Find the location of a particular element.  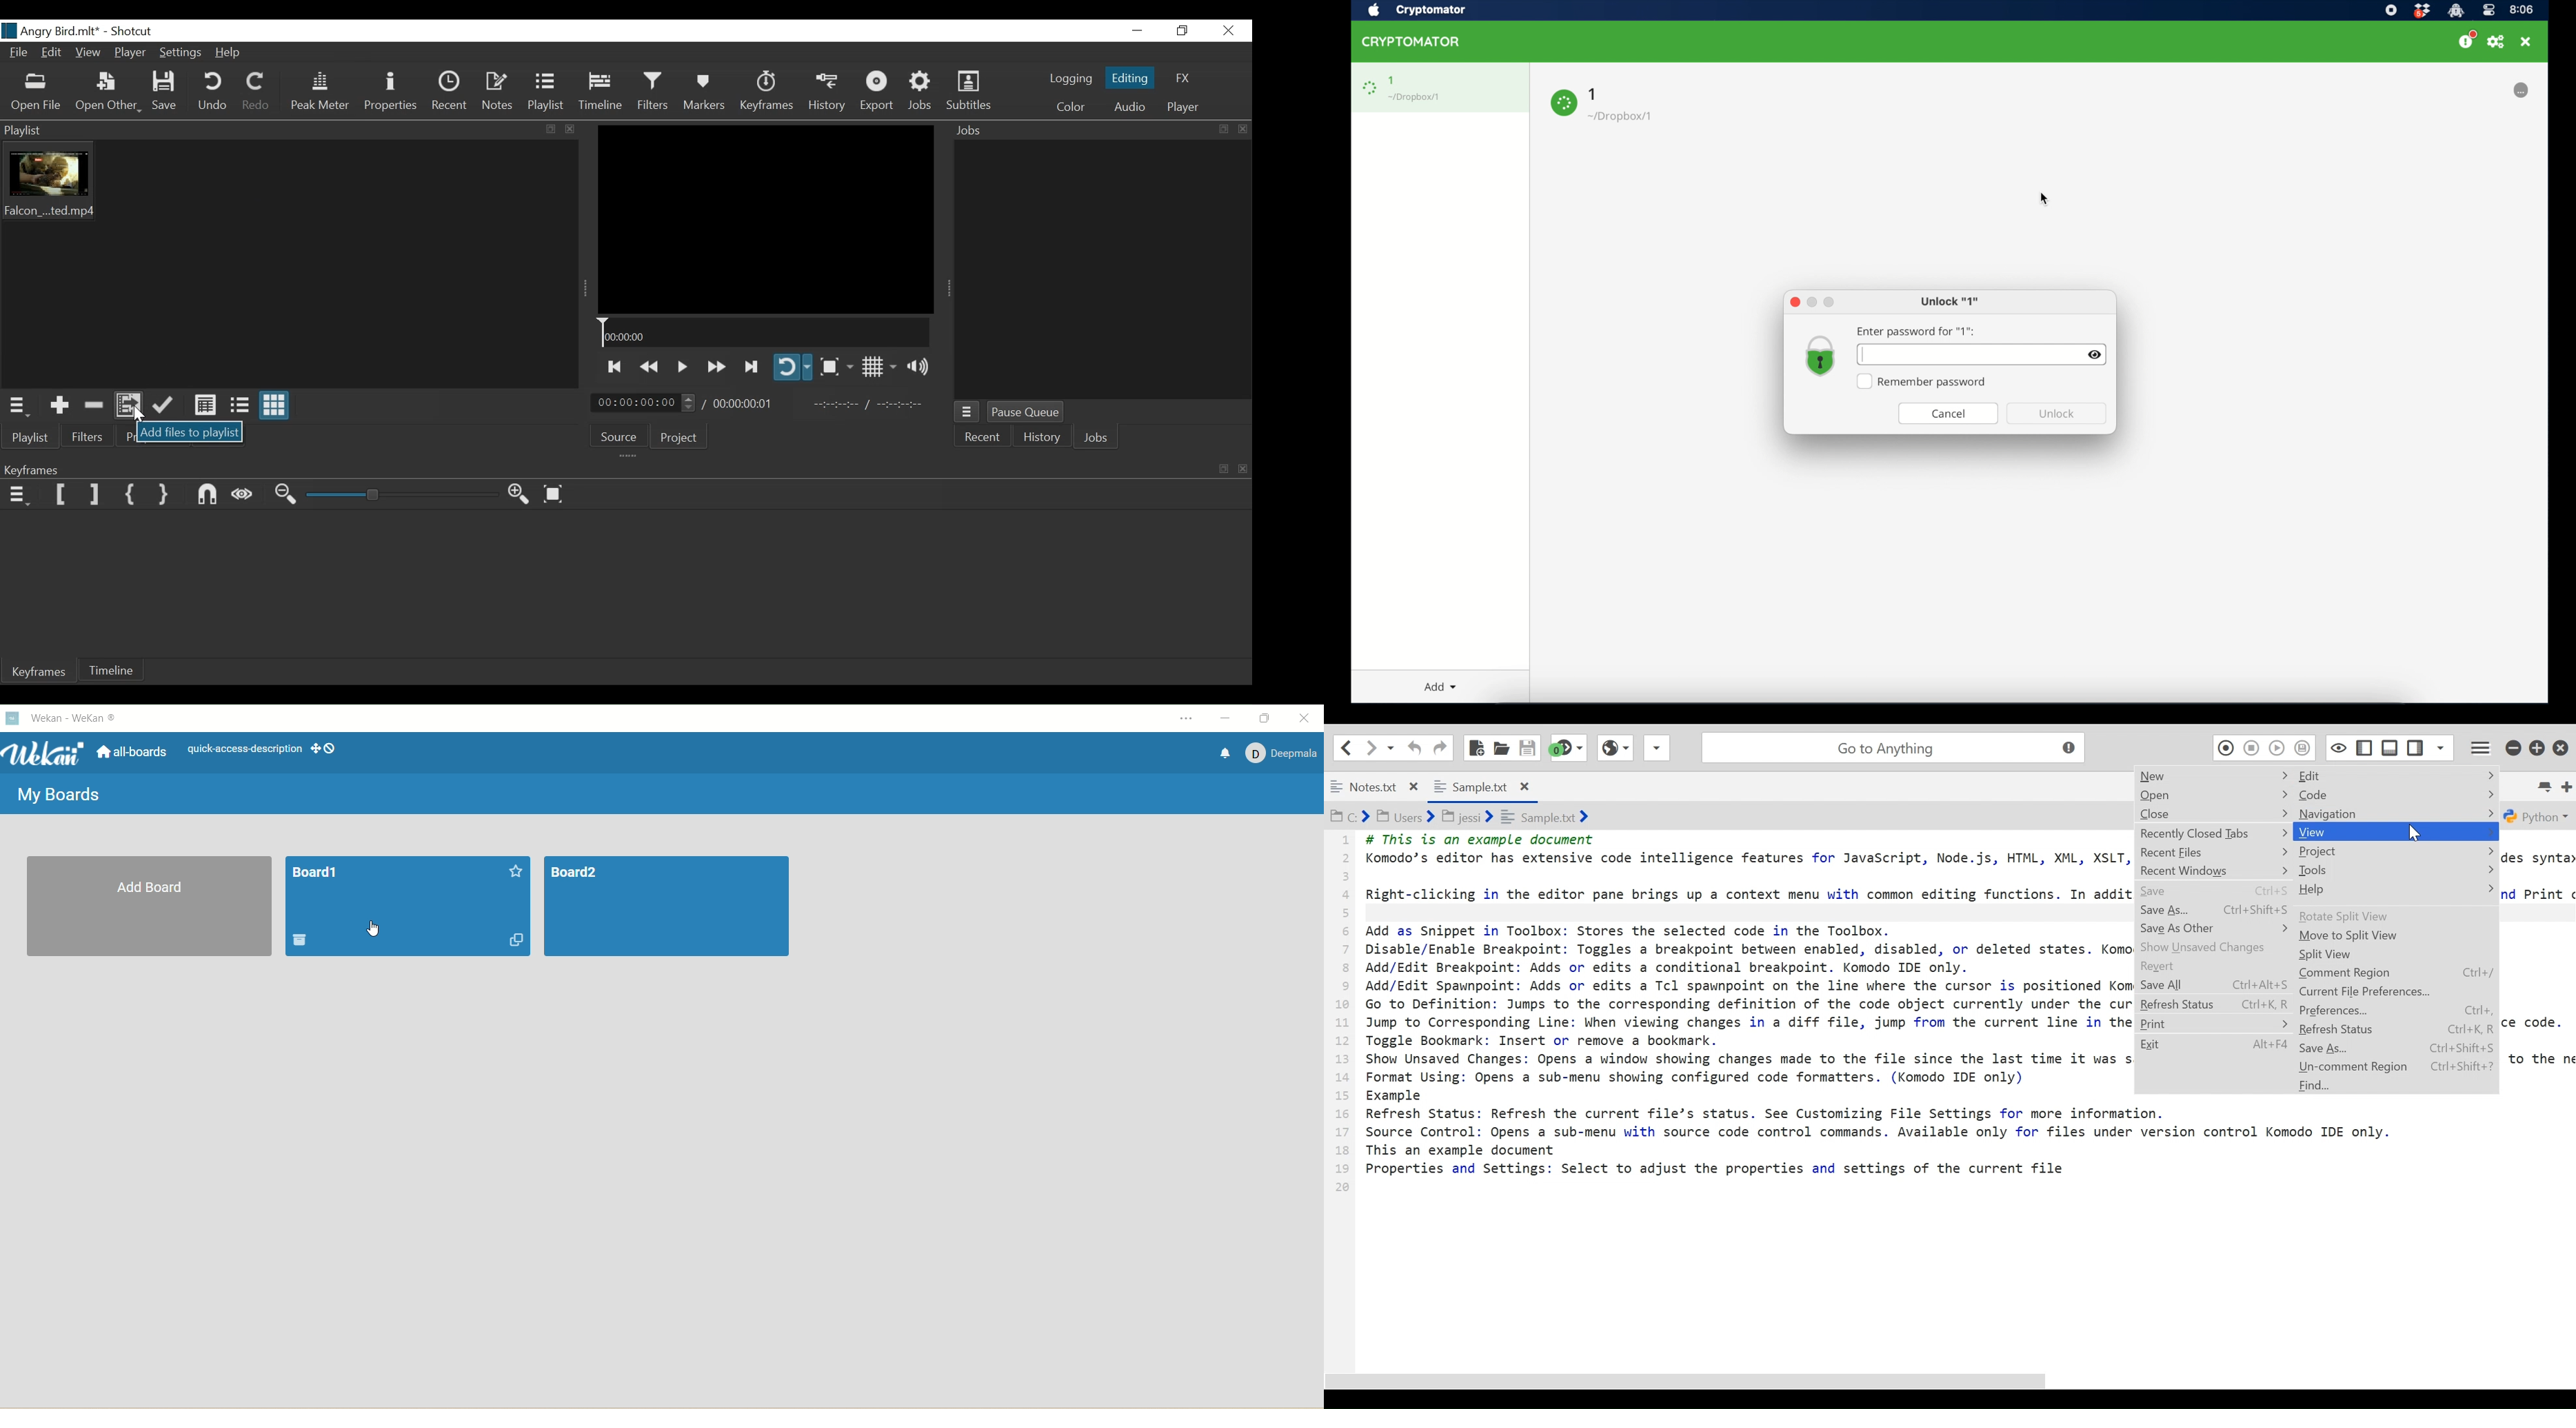

Add the Source to the playlis is located at coordinates (60, 404).